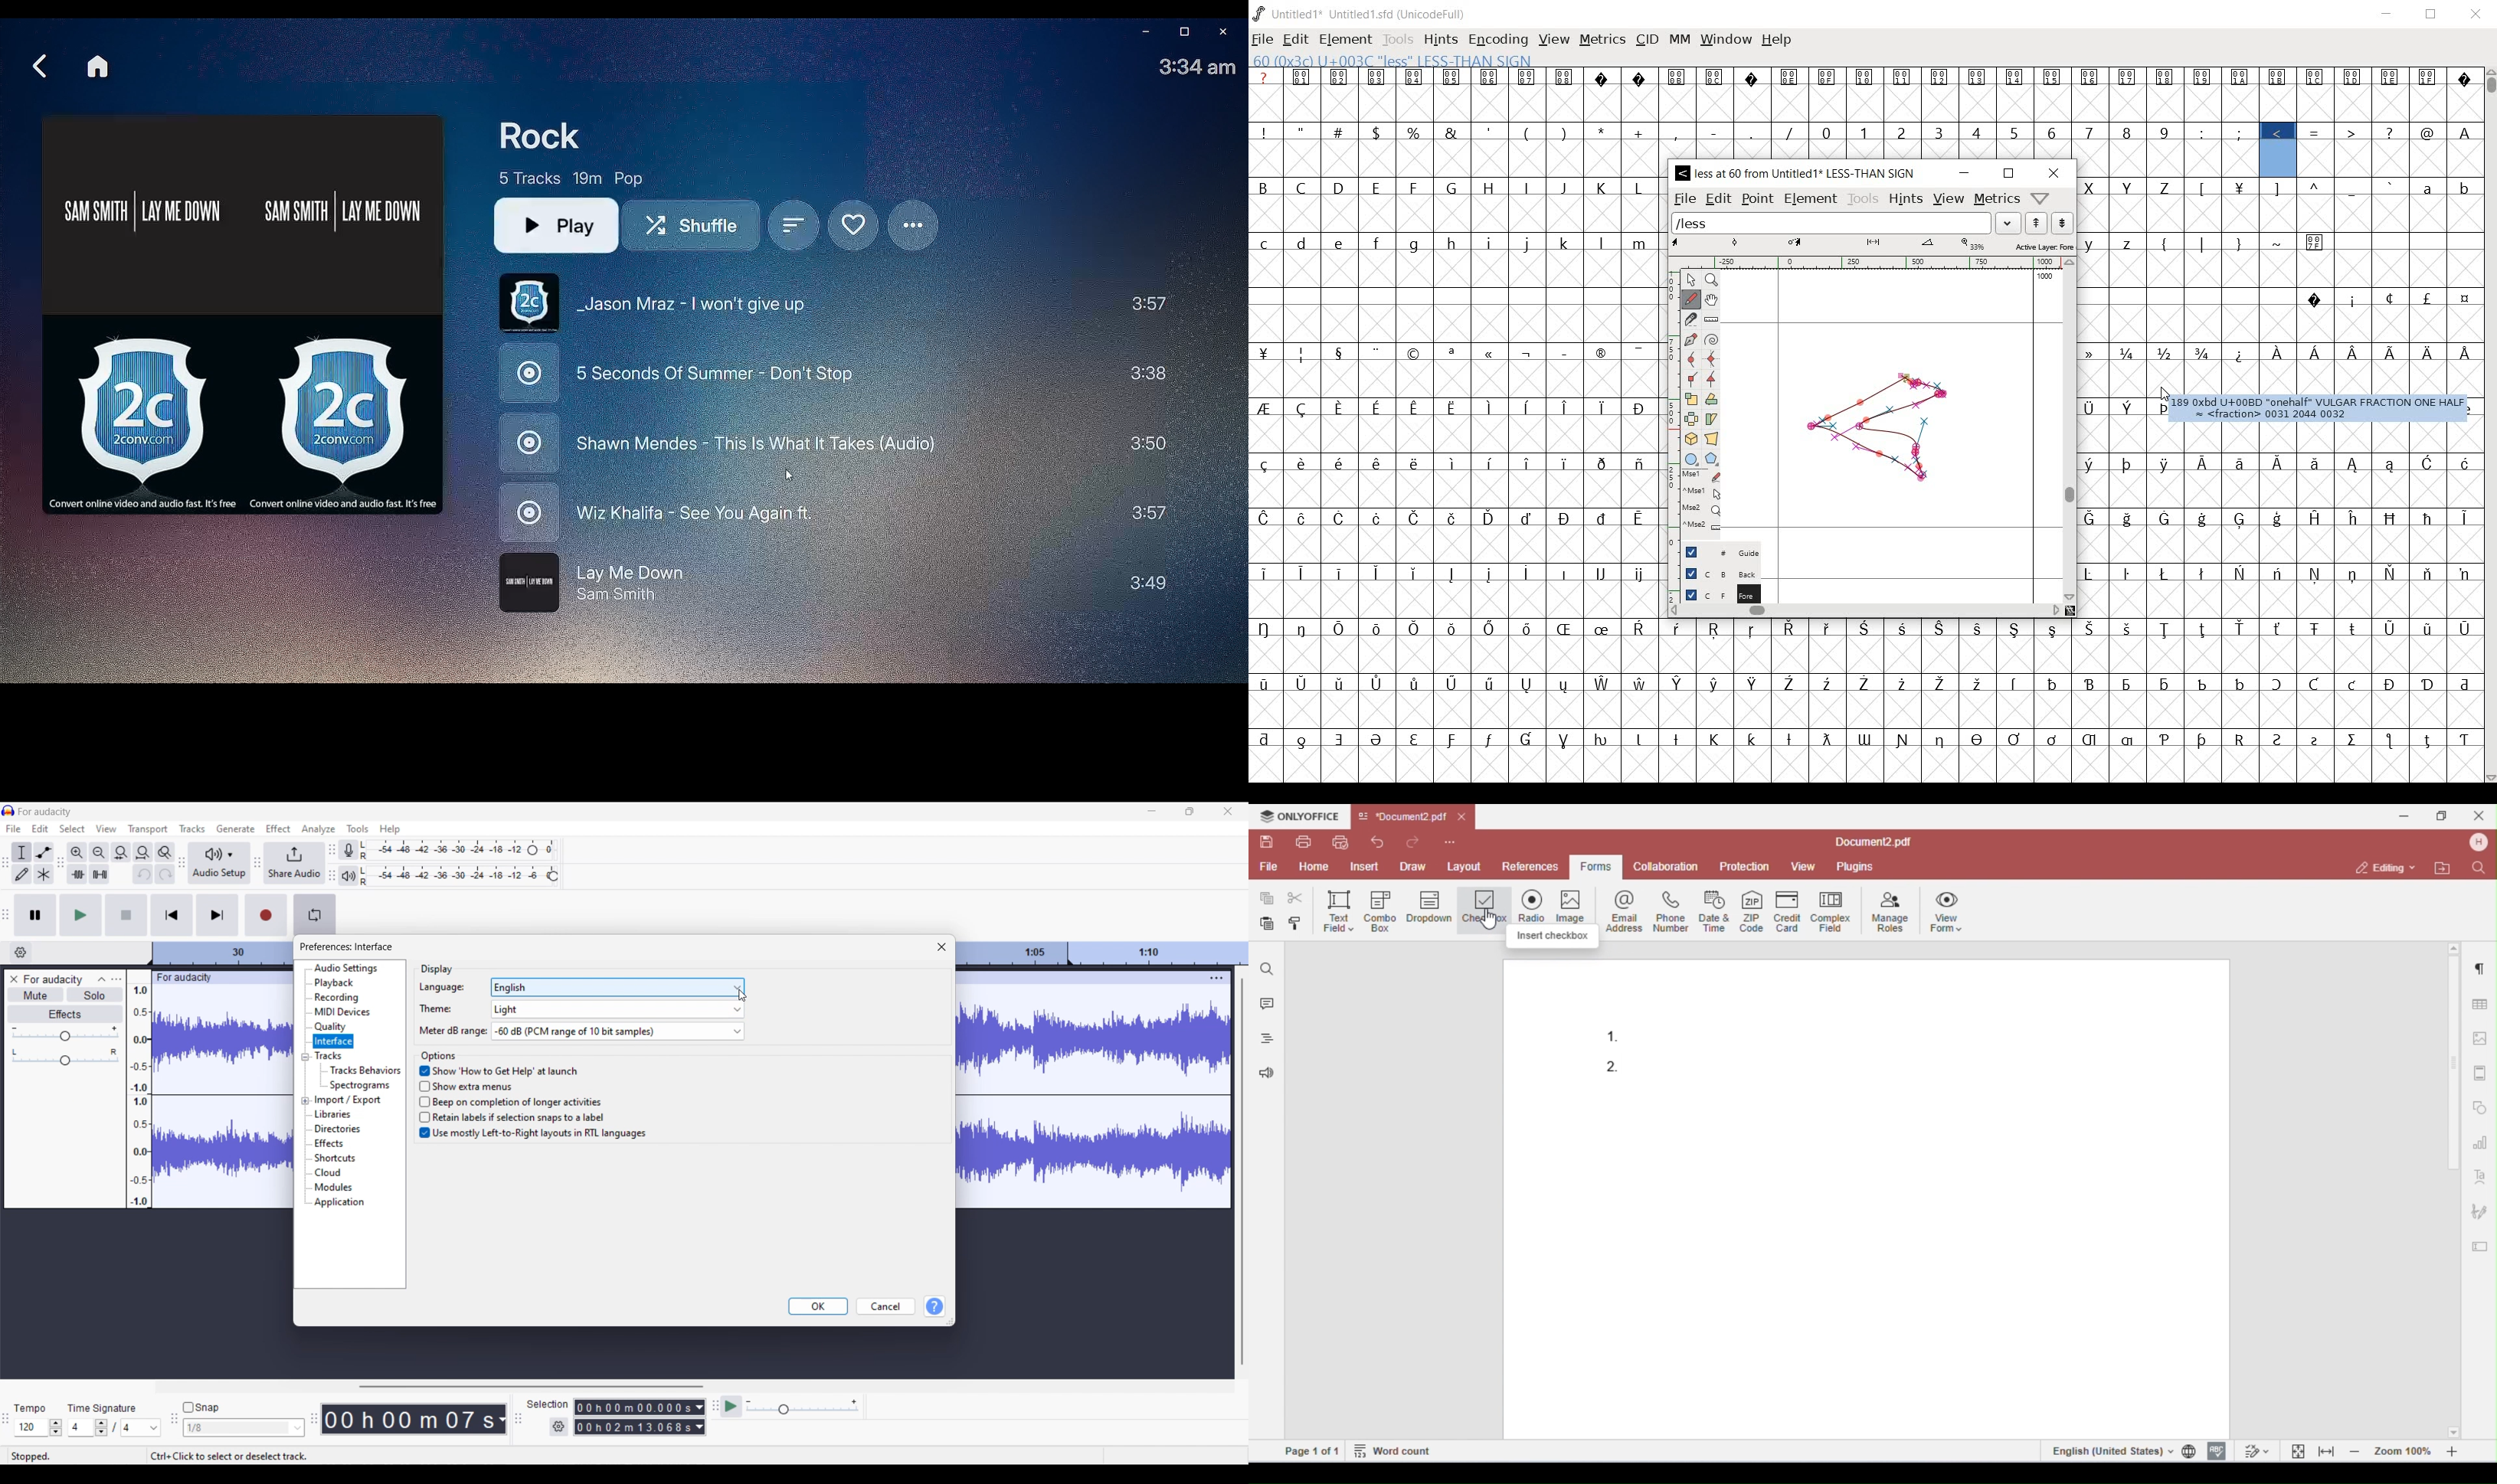 The width and height of the screenshot is (2520, 1484). What do you see at coordinates (2165, 396) in the screenshot?
I see `pen tool/cursor location` at bounding box center [2165, 396].